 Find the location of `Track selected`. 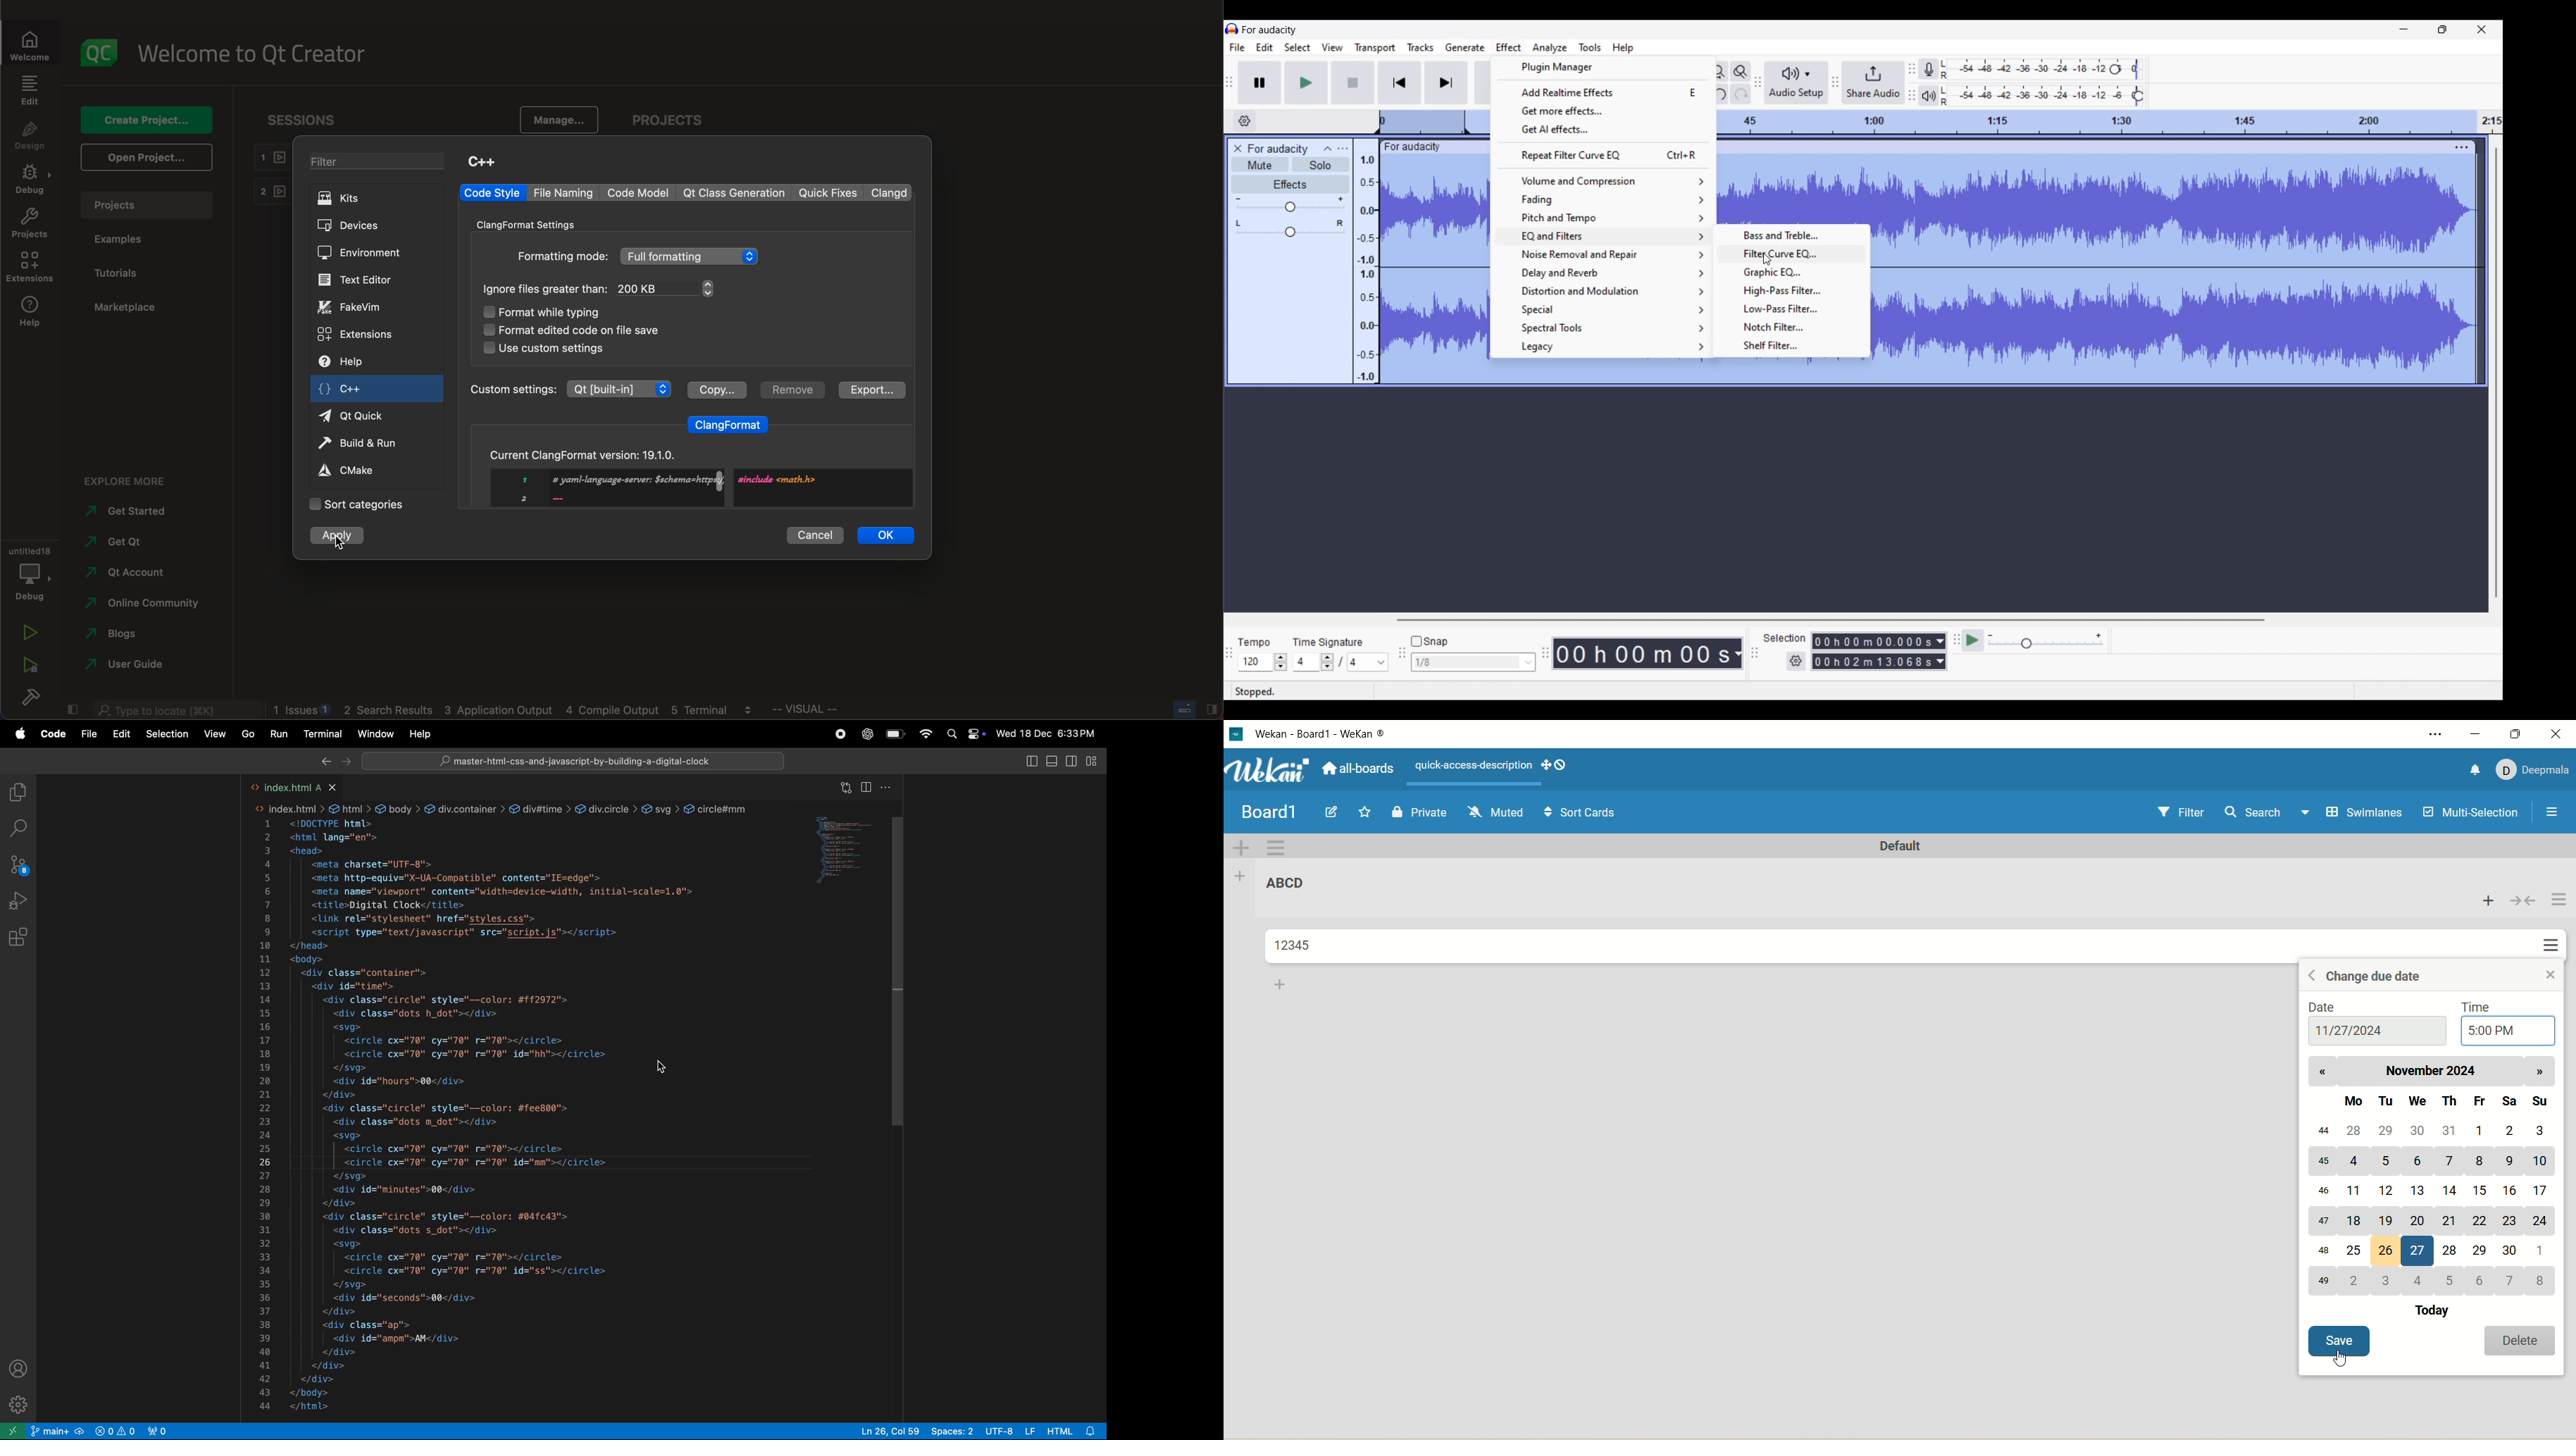

Track selected is located at coordinates (1435, 269).